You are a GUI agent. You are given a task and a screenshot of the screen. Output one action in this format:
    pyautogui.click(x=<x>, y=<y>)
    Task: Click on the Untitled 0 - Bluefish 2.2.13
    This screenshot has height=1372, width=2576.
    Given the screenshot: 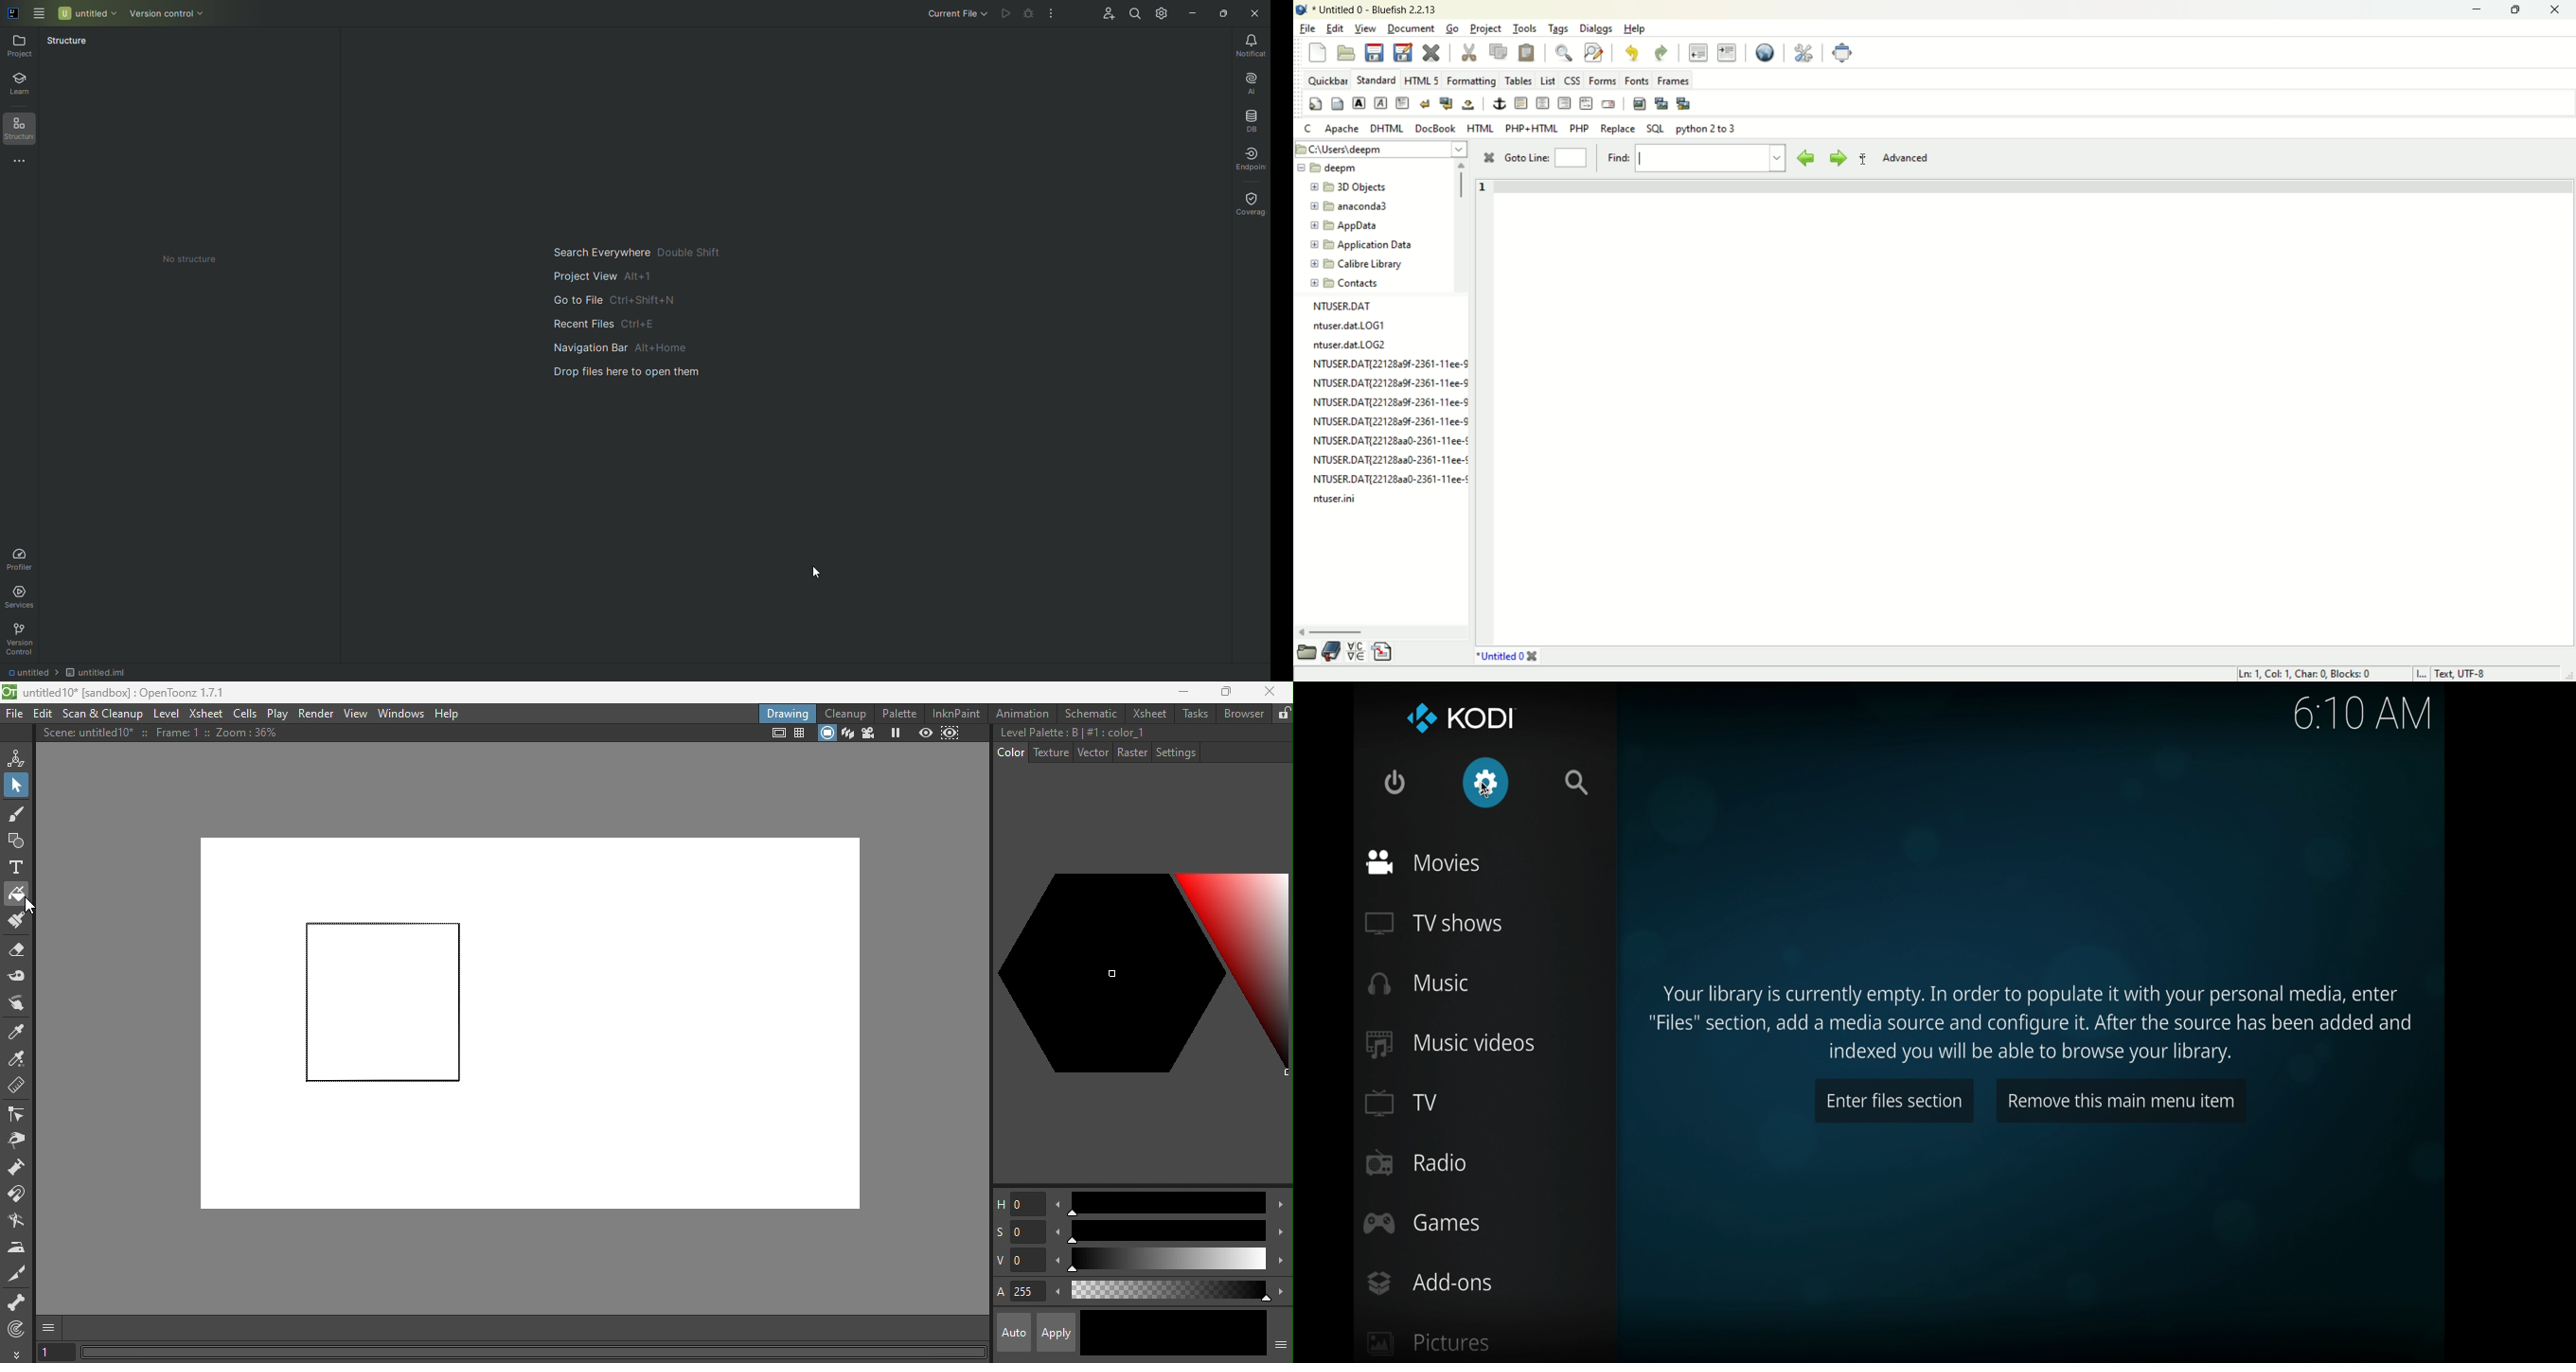 What is the action you would take?
    pyautogui.click(x=1375, y=11)
    